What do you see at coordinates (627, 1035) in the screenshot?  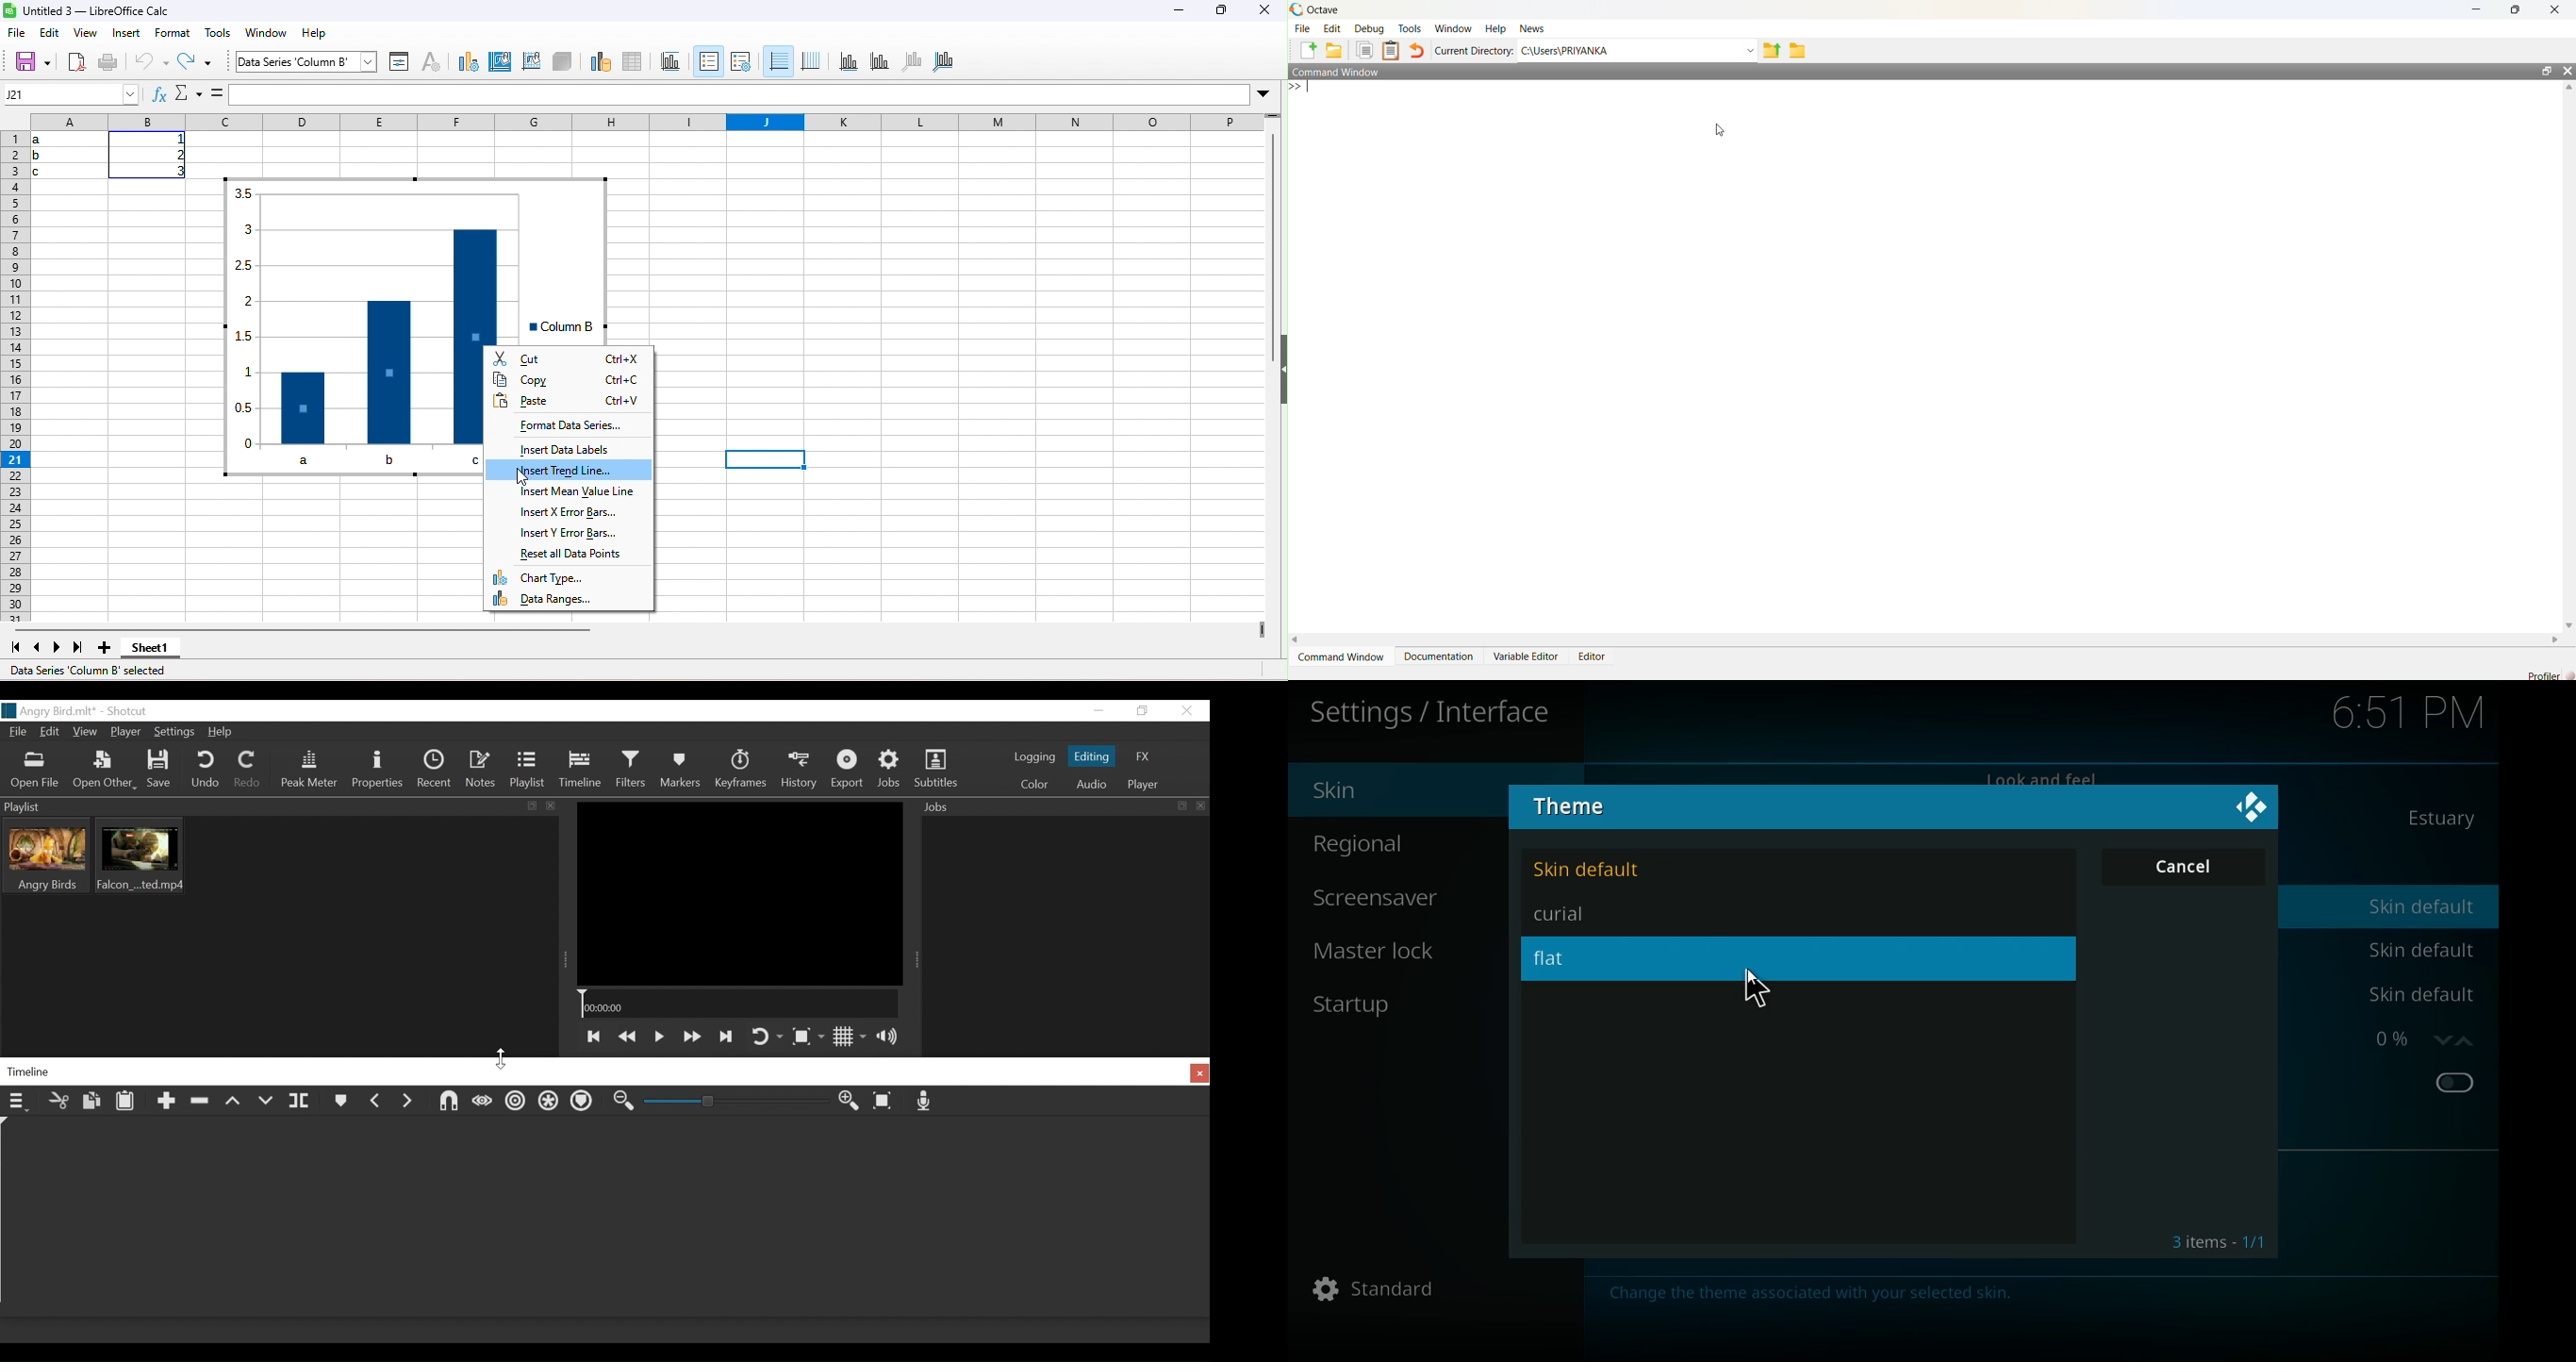 I see `Play backward quickly` at bounding box center [627, 1035].